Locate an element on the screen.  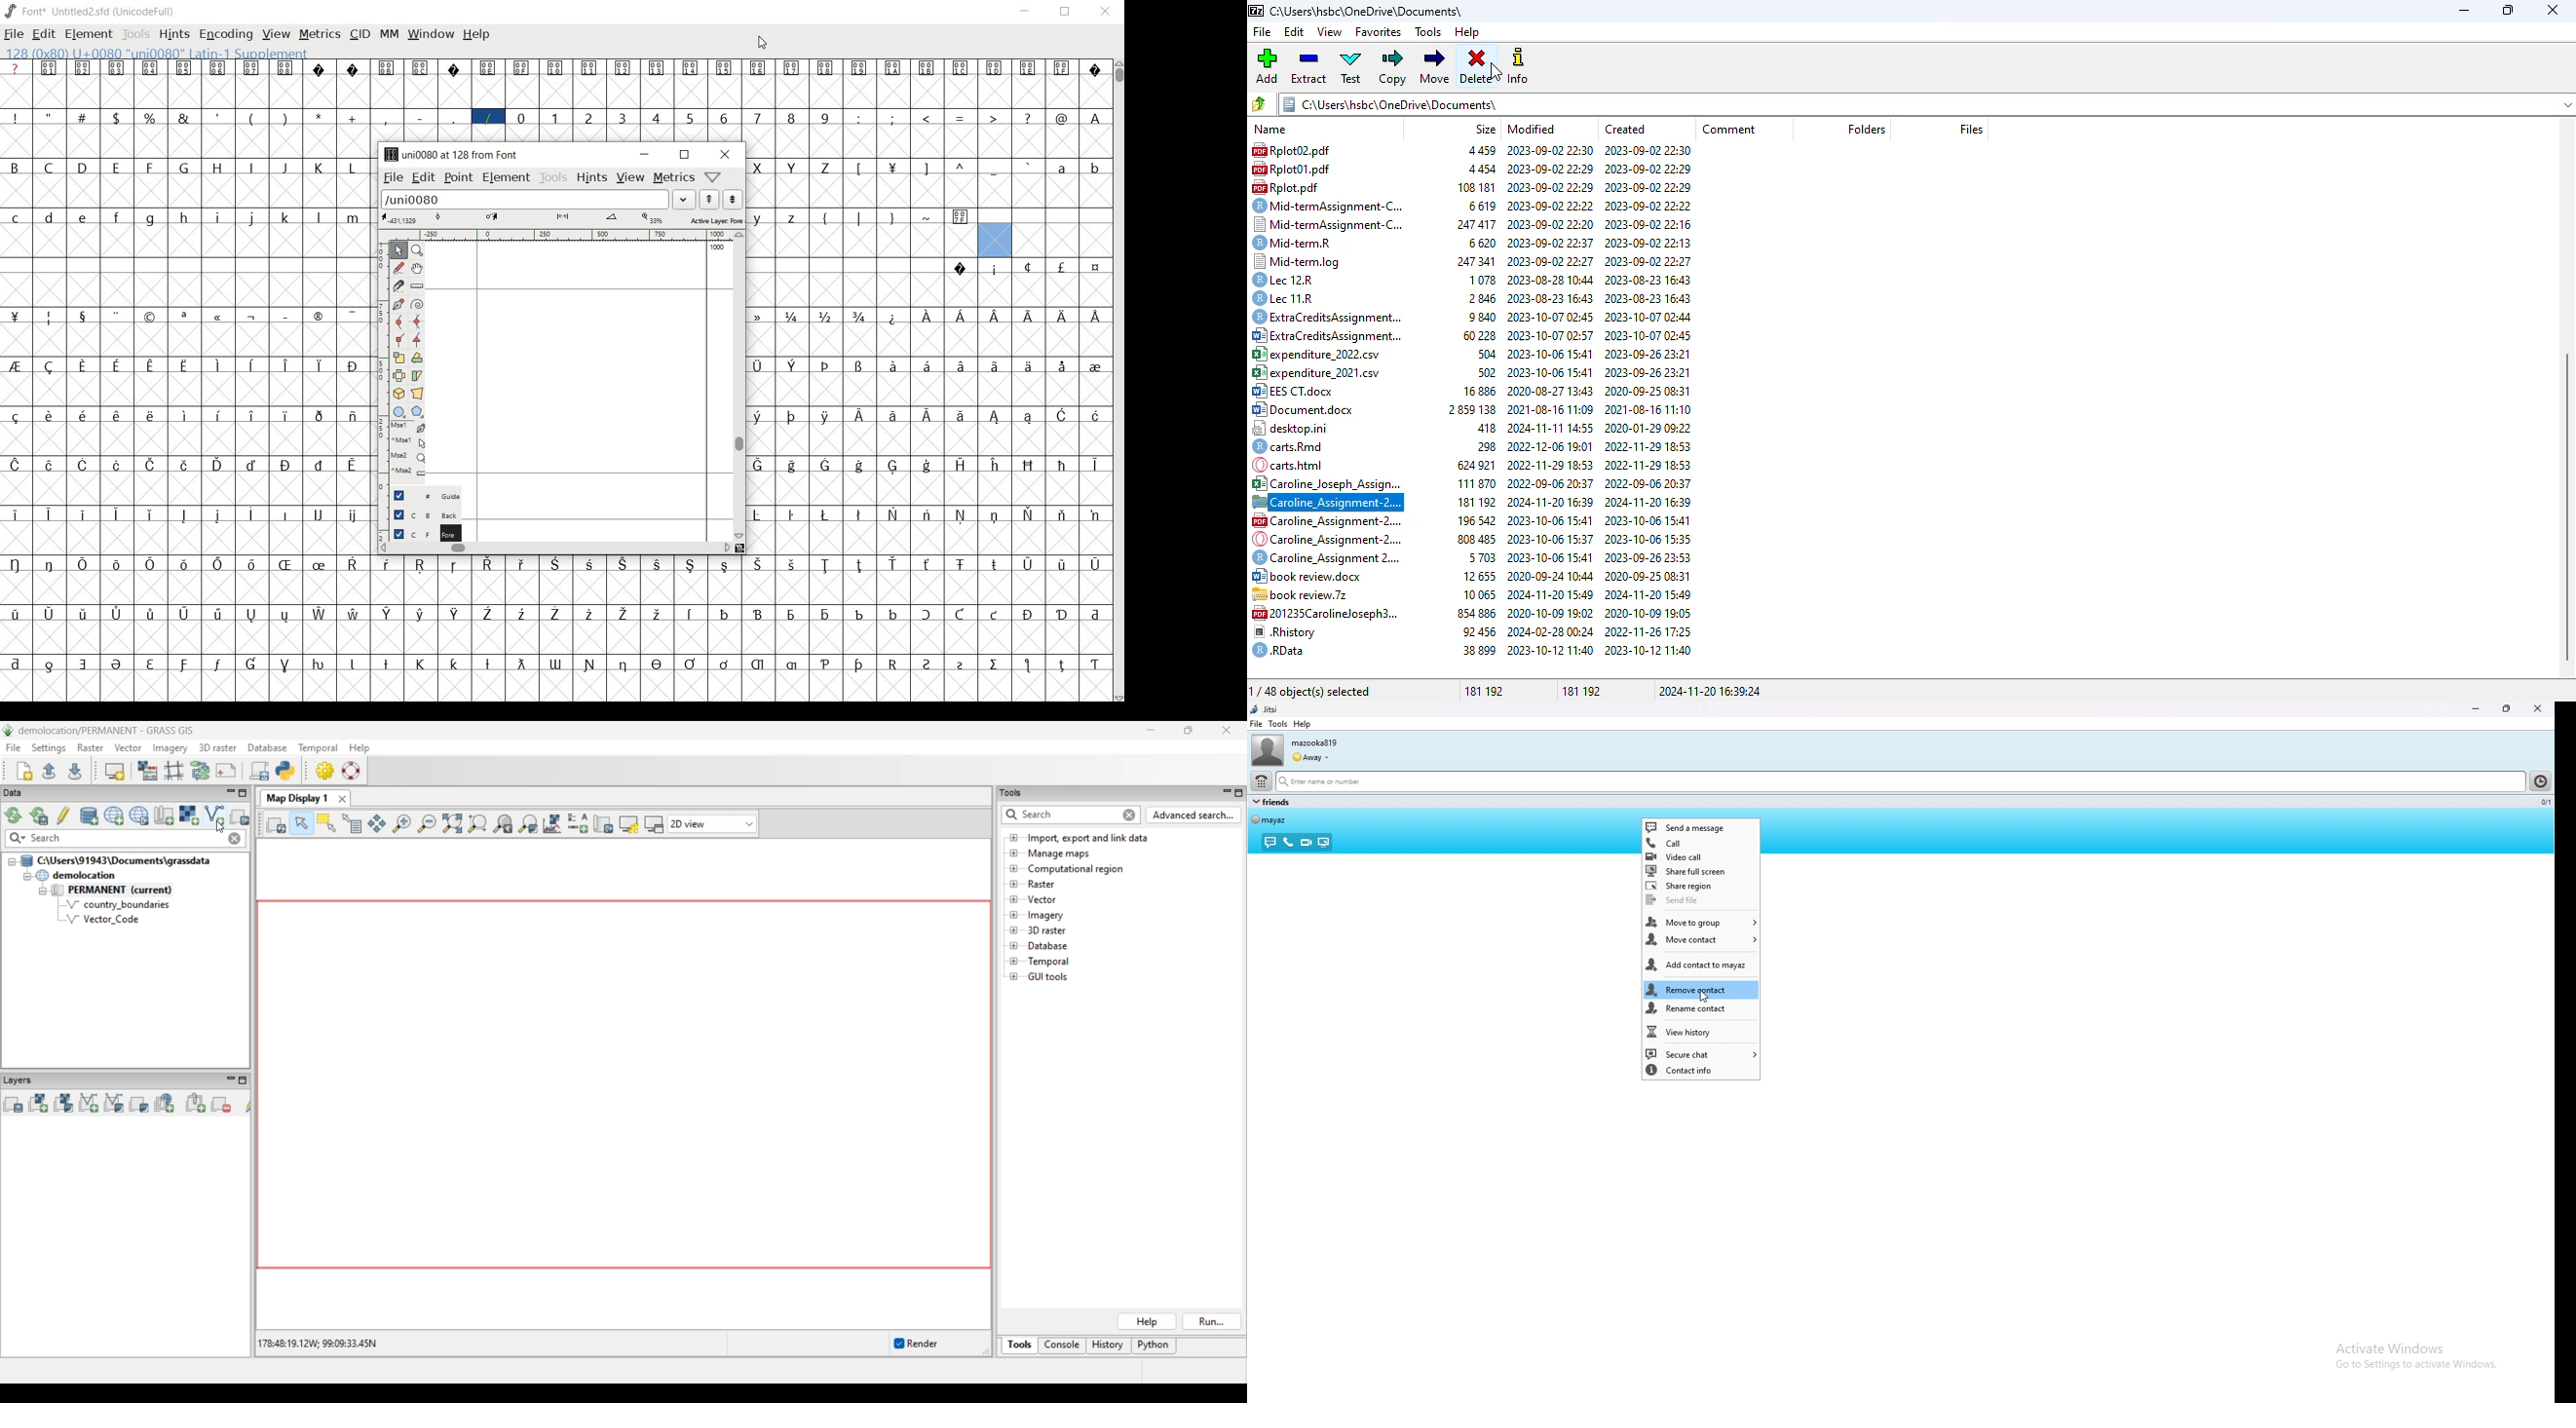
glyph is located at coordinates (185, 565).